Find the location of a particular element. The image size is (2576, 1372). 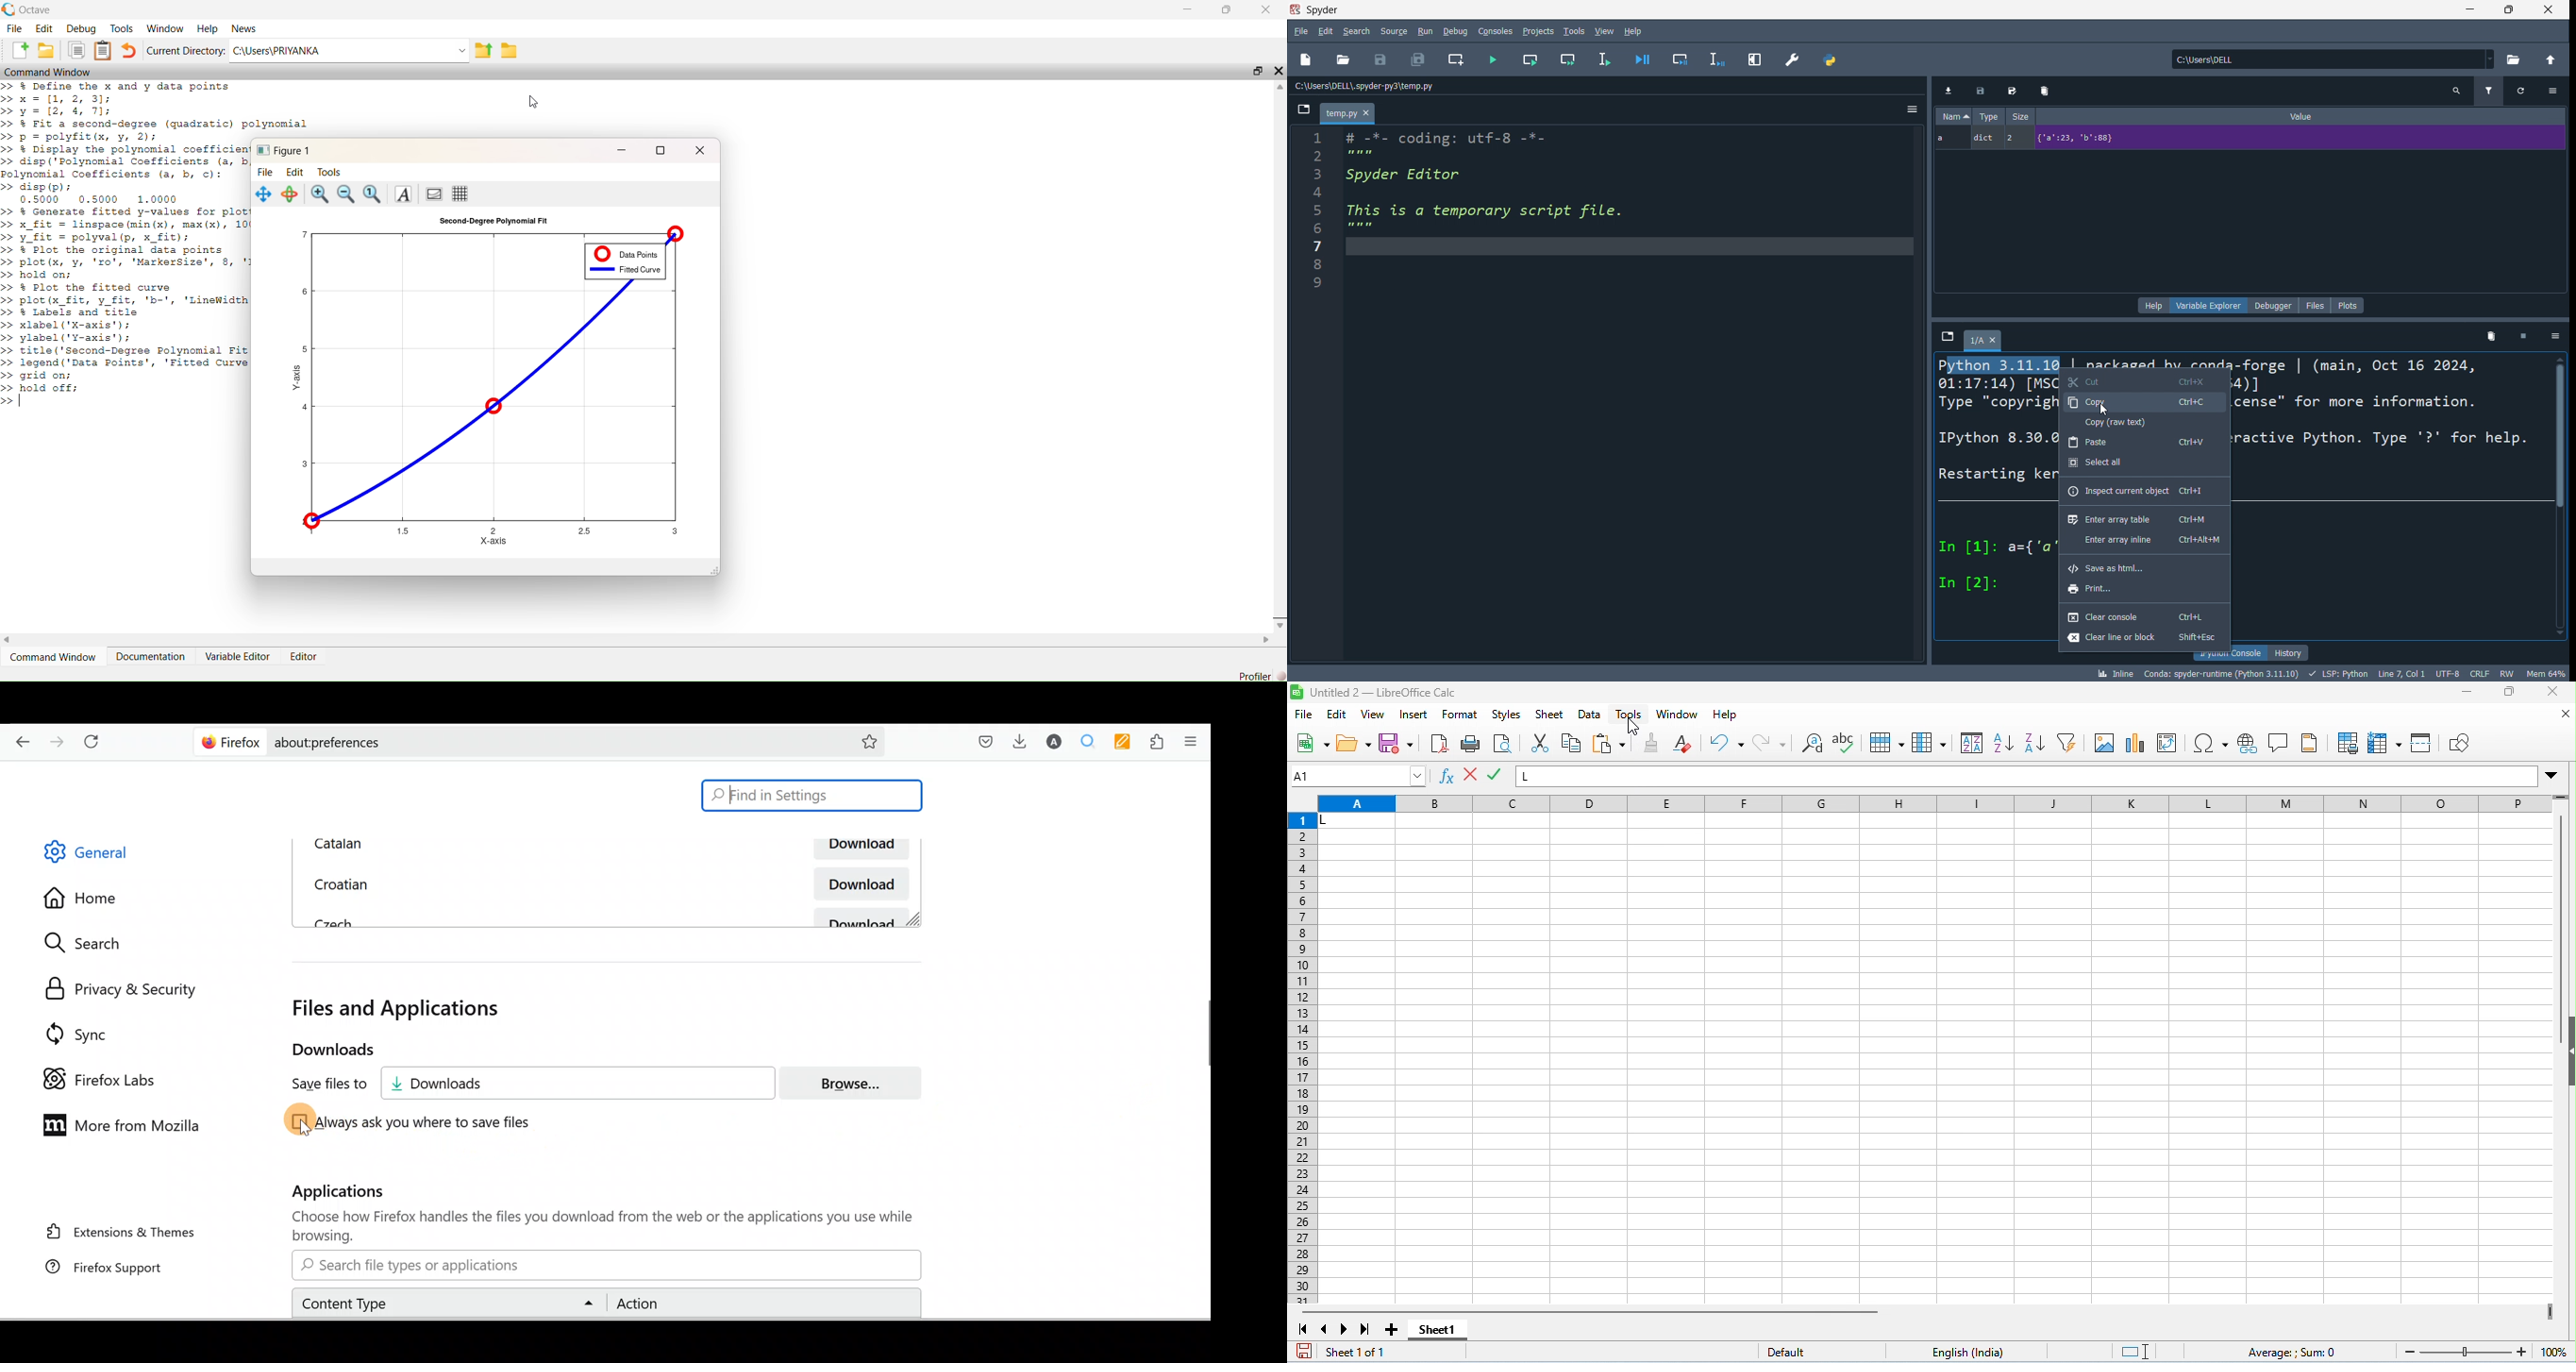

options is located at coordinates (1912, 110).